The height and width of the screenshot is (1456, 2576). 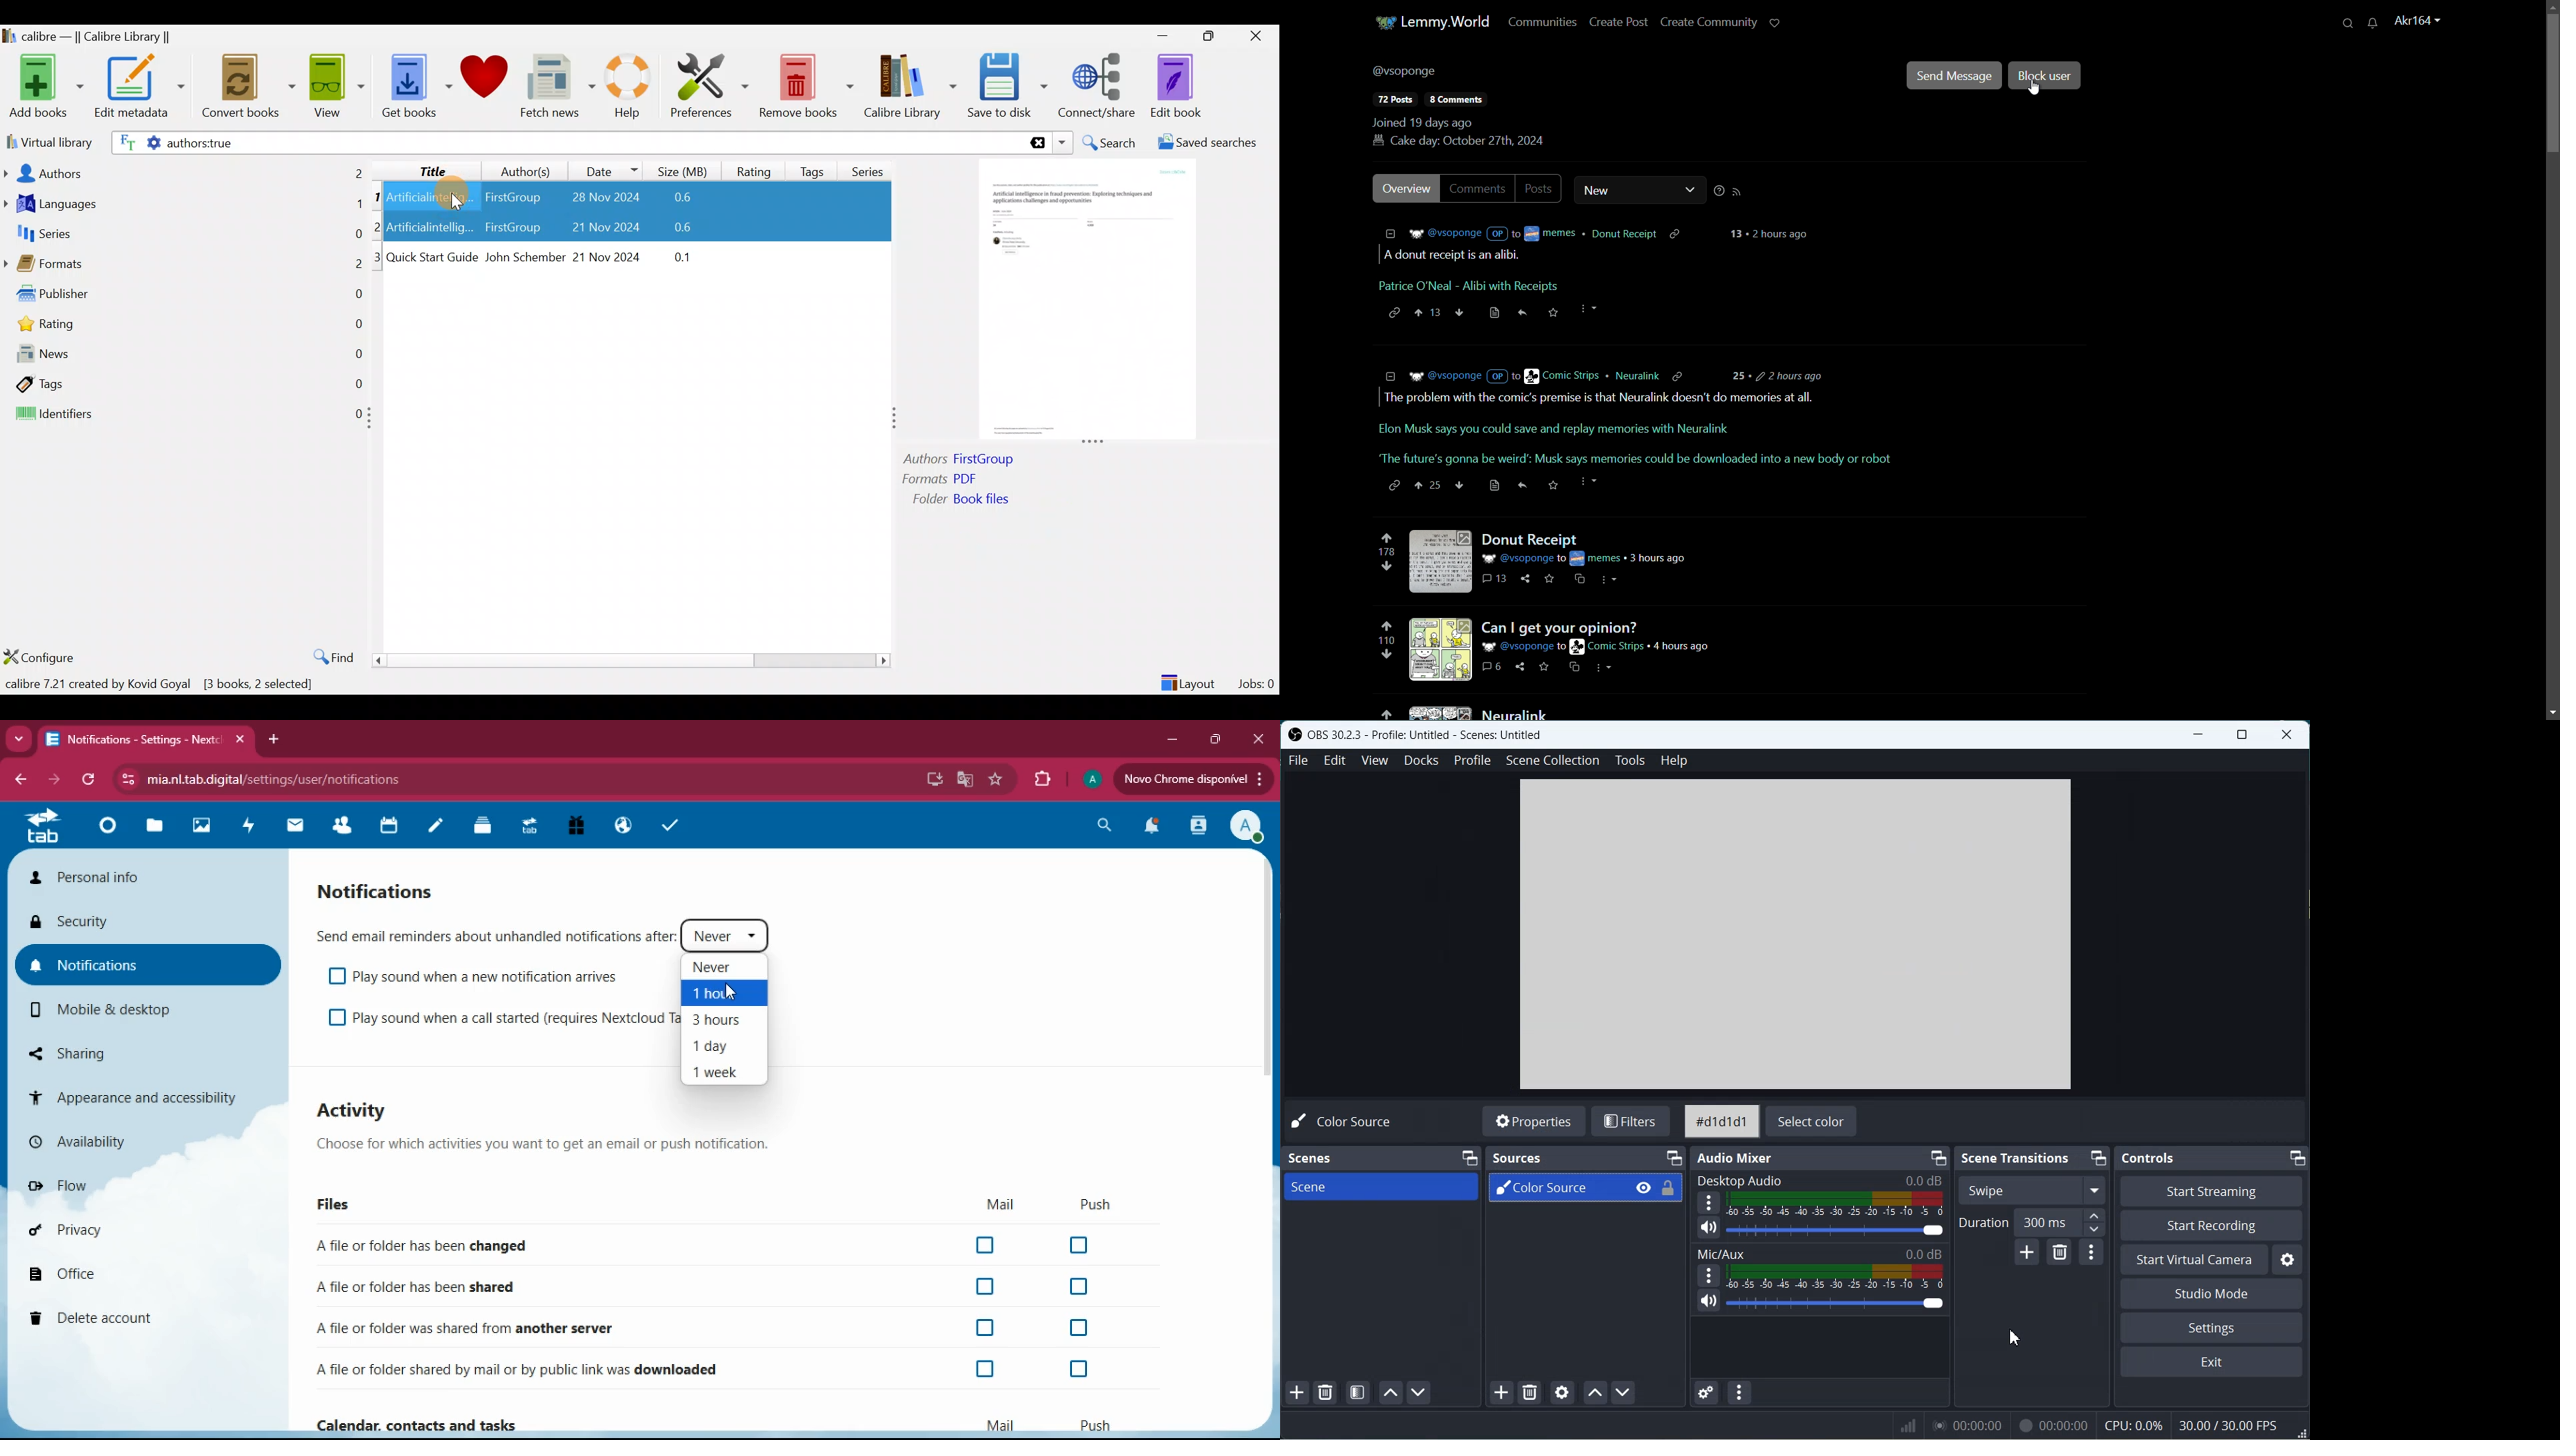 What do you see at coordinates (1041, 780) in the screenshot?
I see `extensions` at bounding box center [1041, 780].